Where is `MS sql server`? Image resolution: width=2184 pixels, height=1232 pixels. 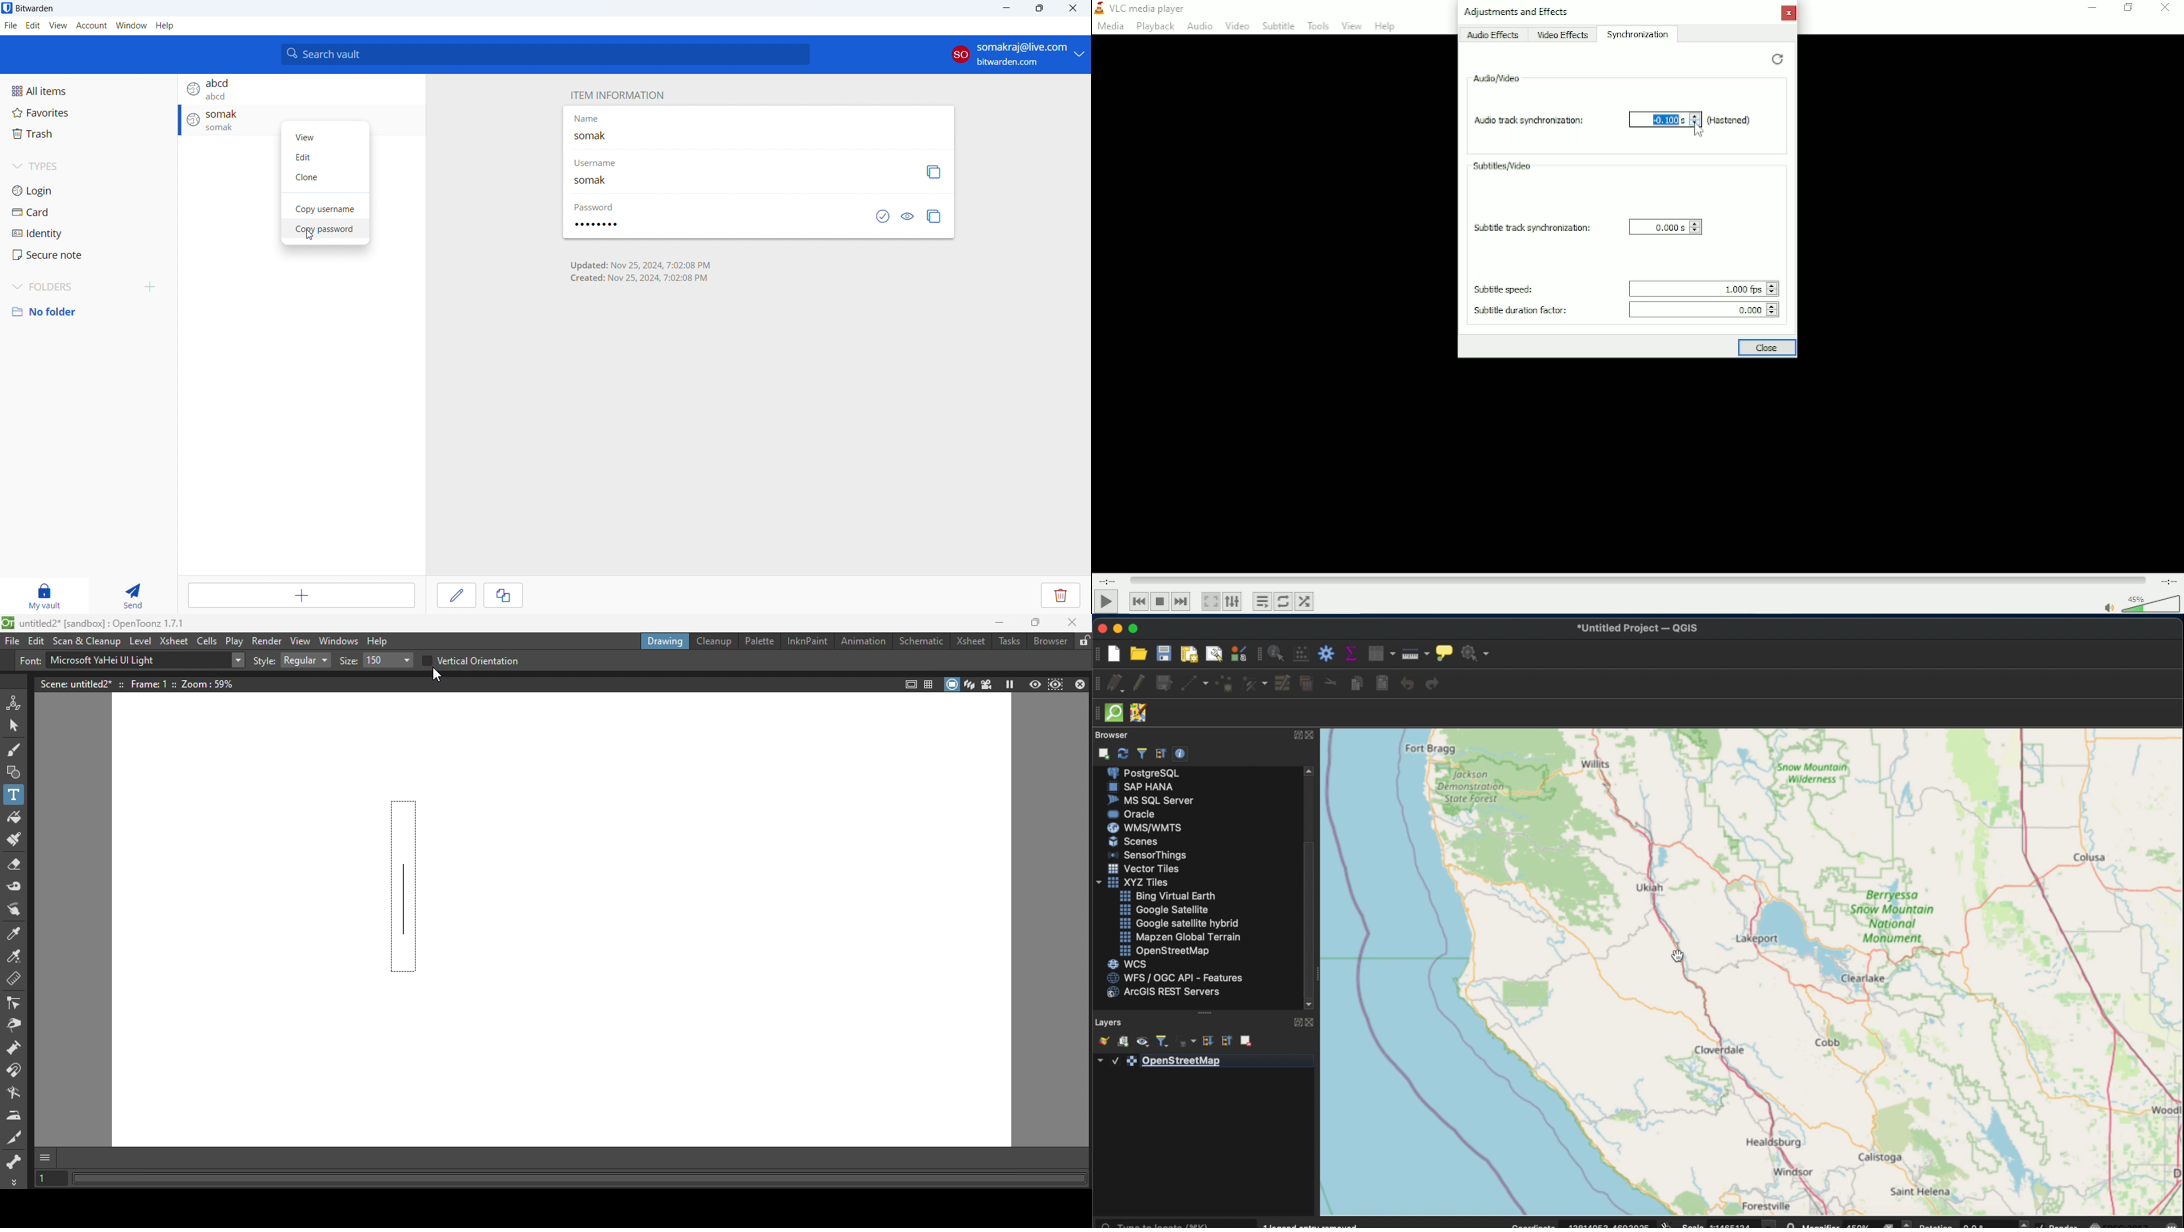 MS sql server is located at coordinates (1149, 800).